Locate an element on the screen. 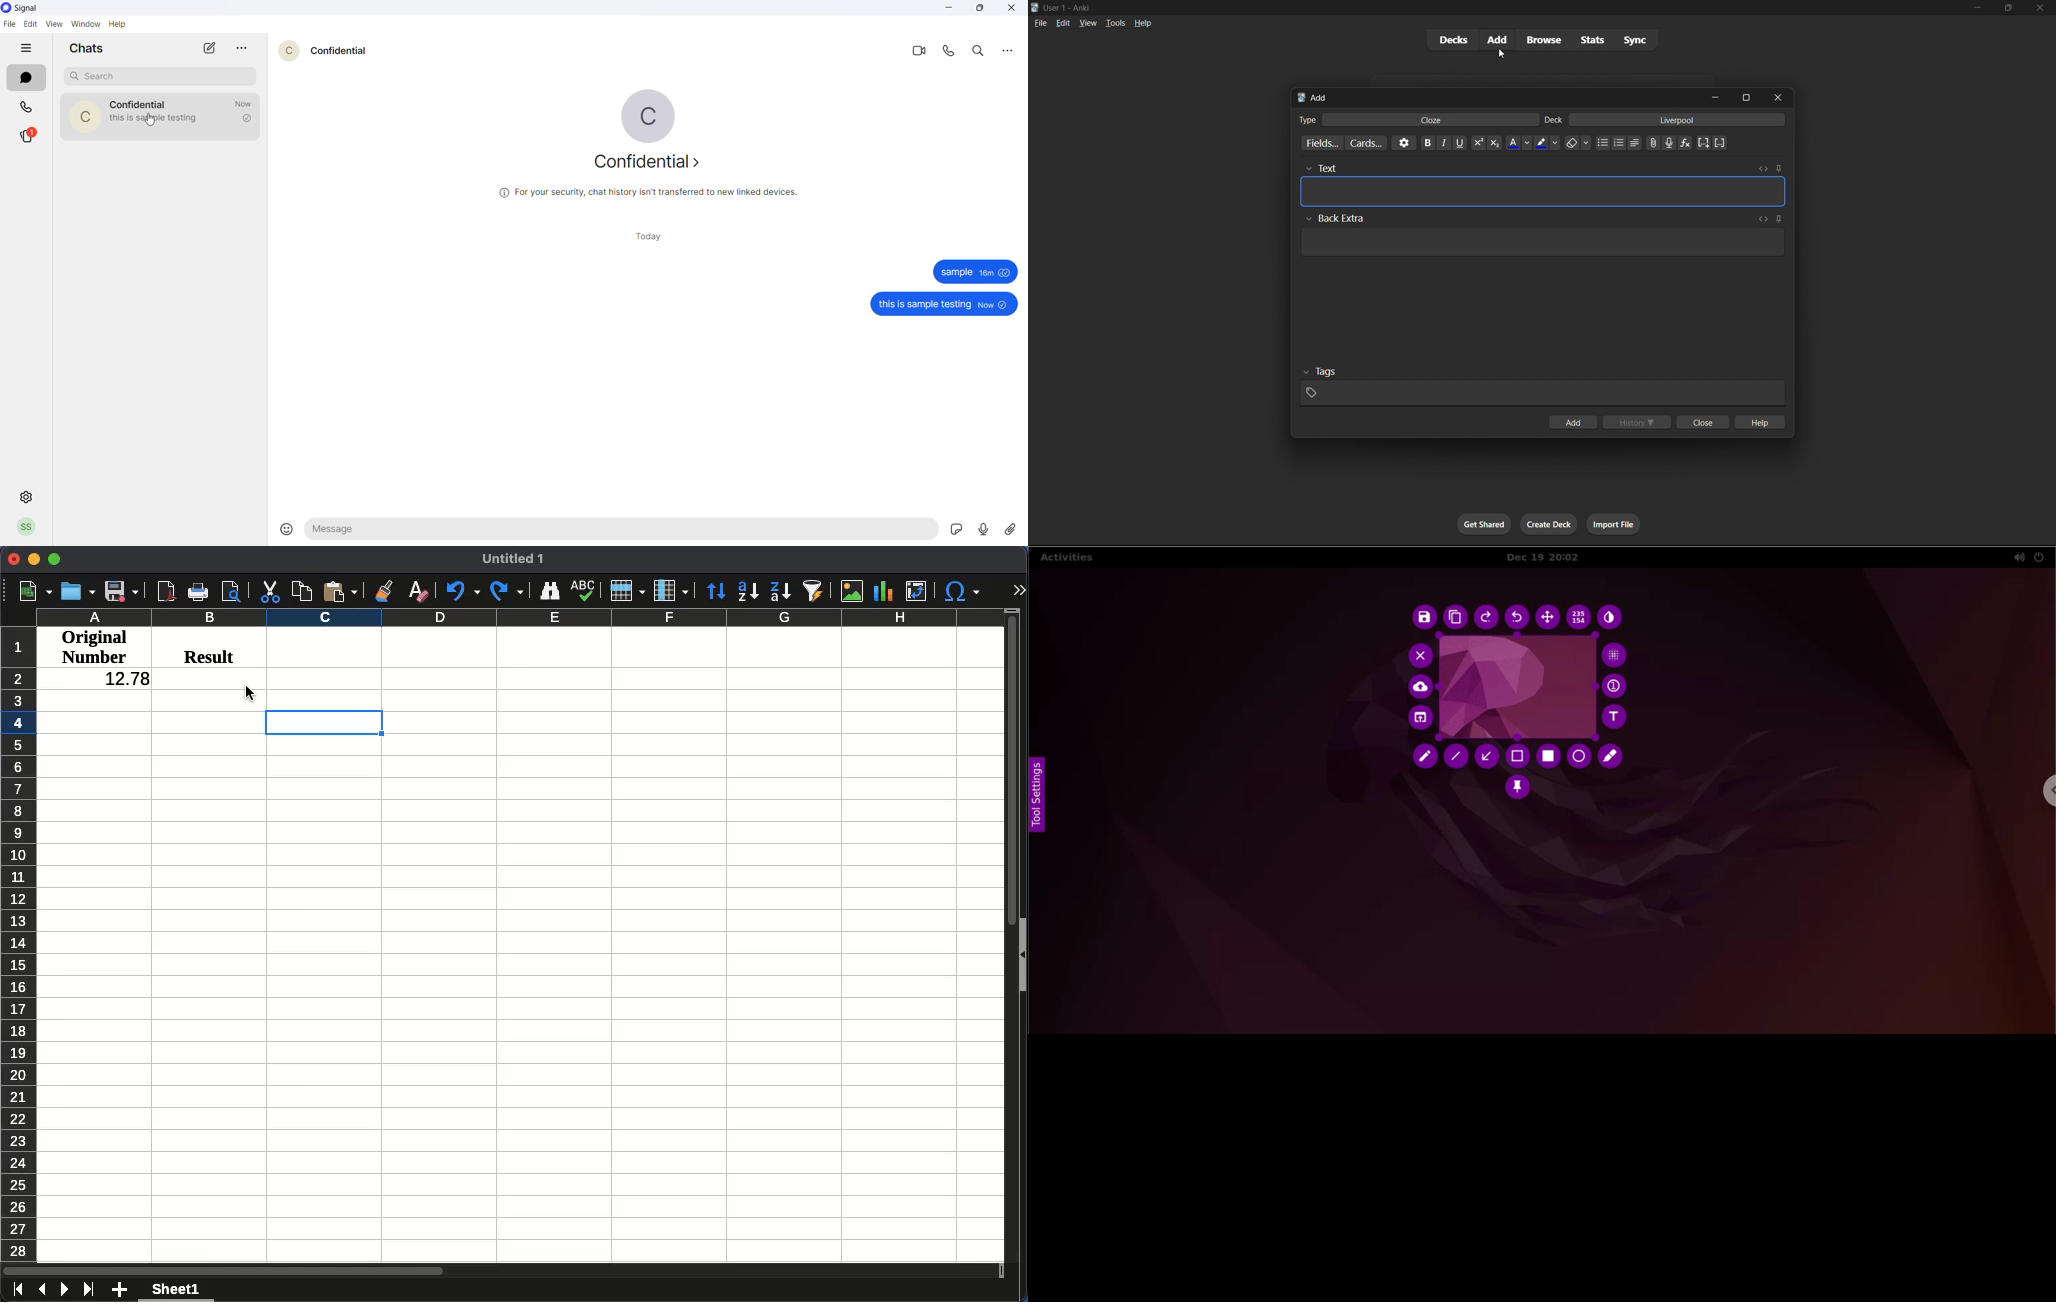 The image size is (2072, 1316). maximize/restore is located at coordinates (2008, 10).